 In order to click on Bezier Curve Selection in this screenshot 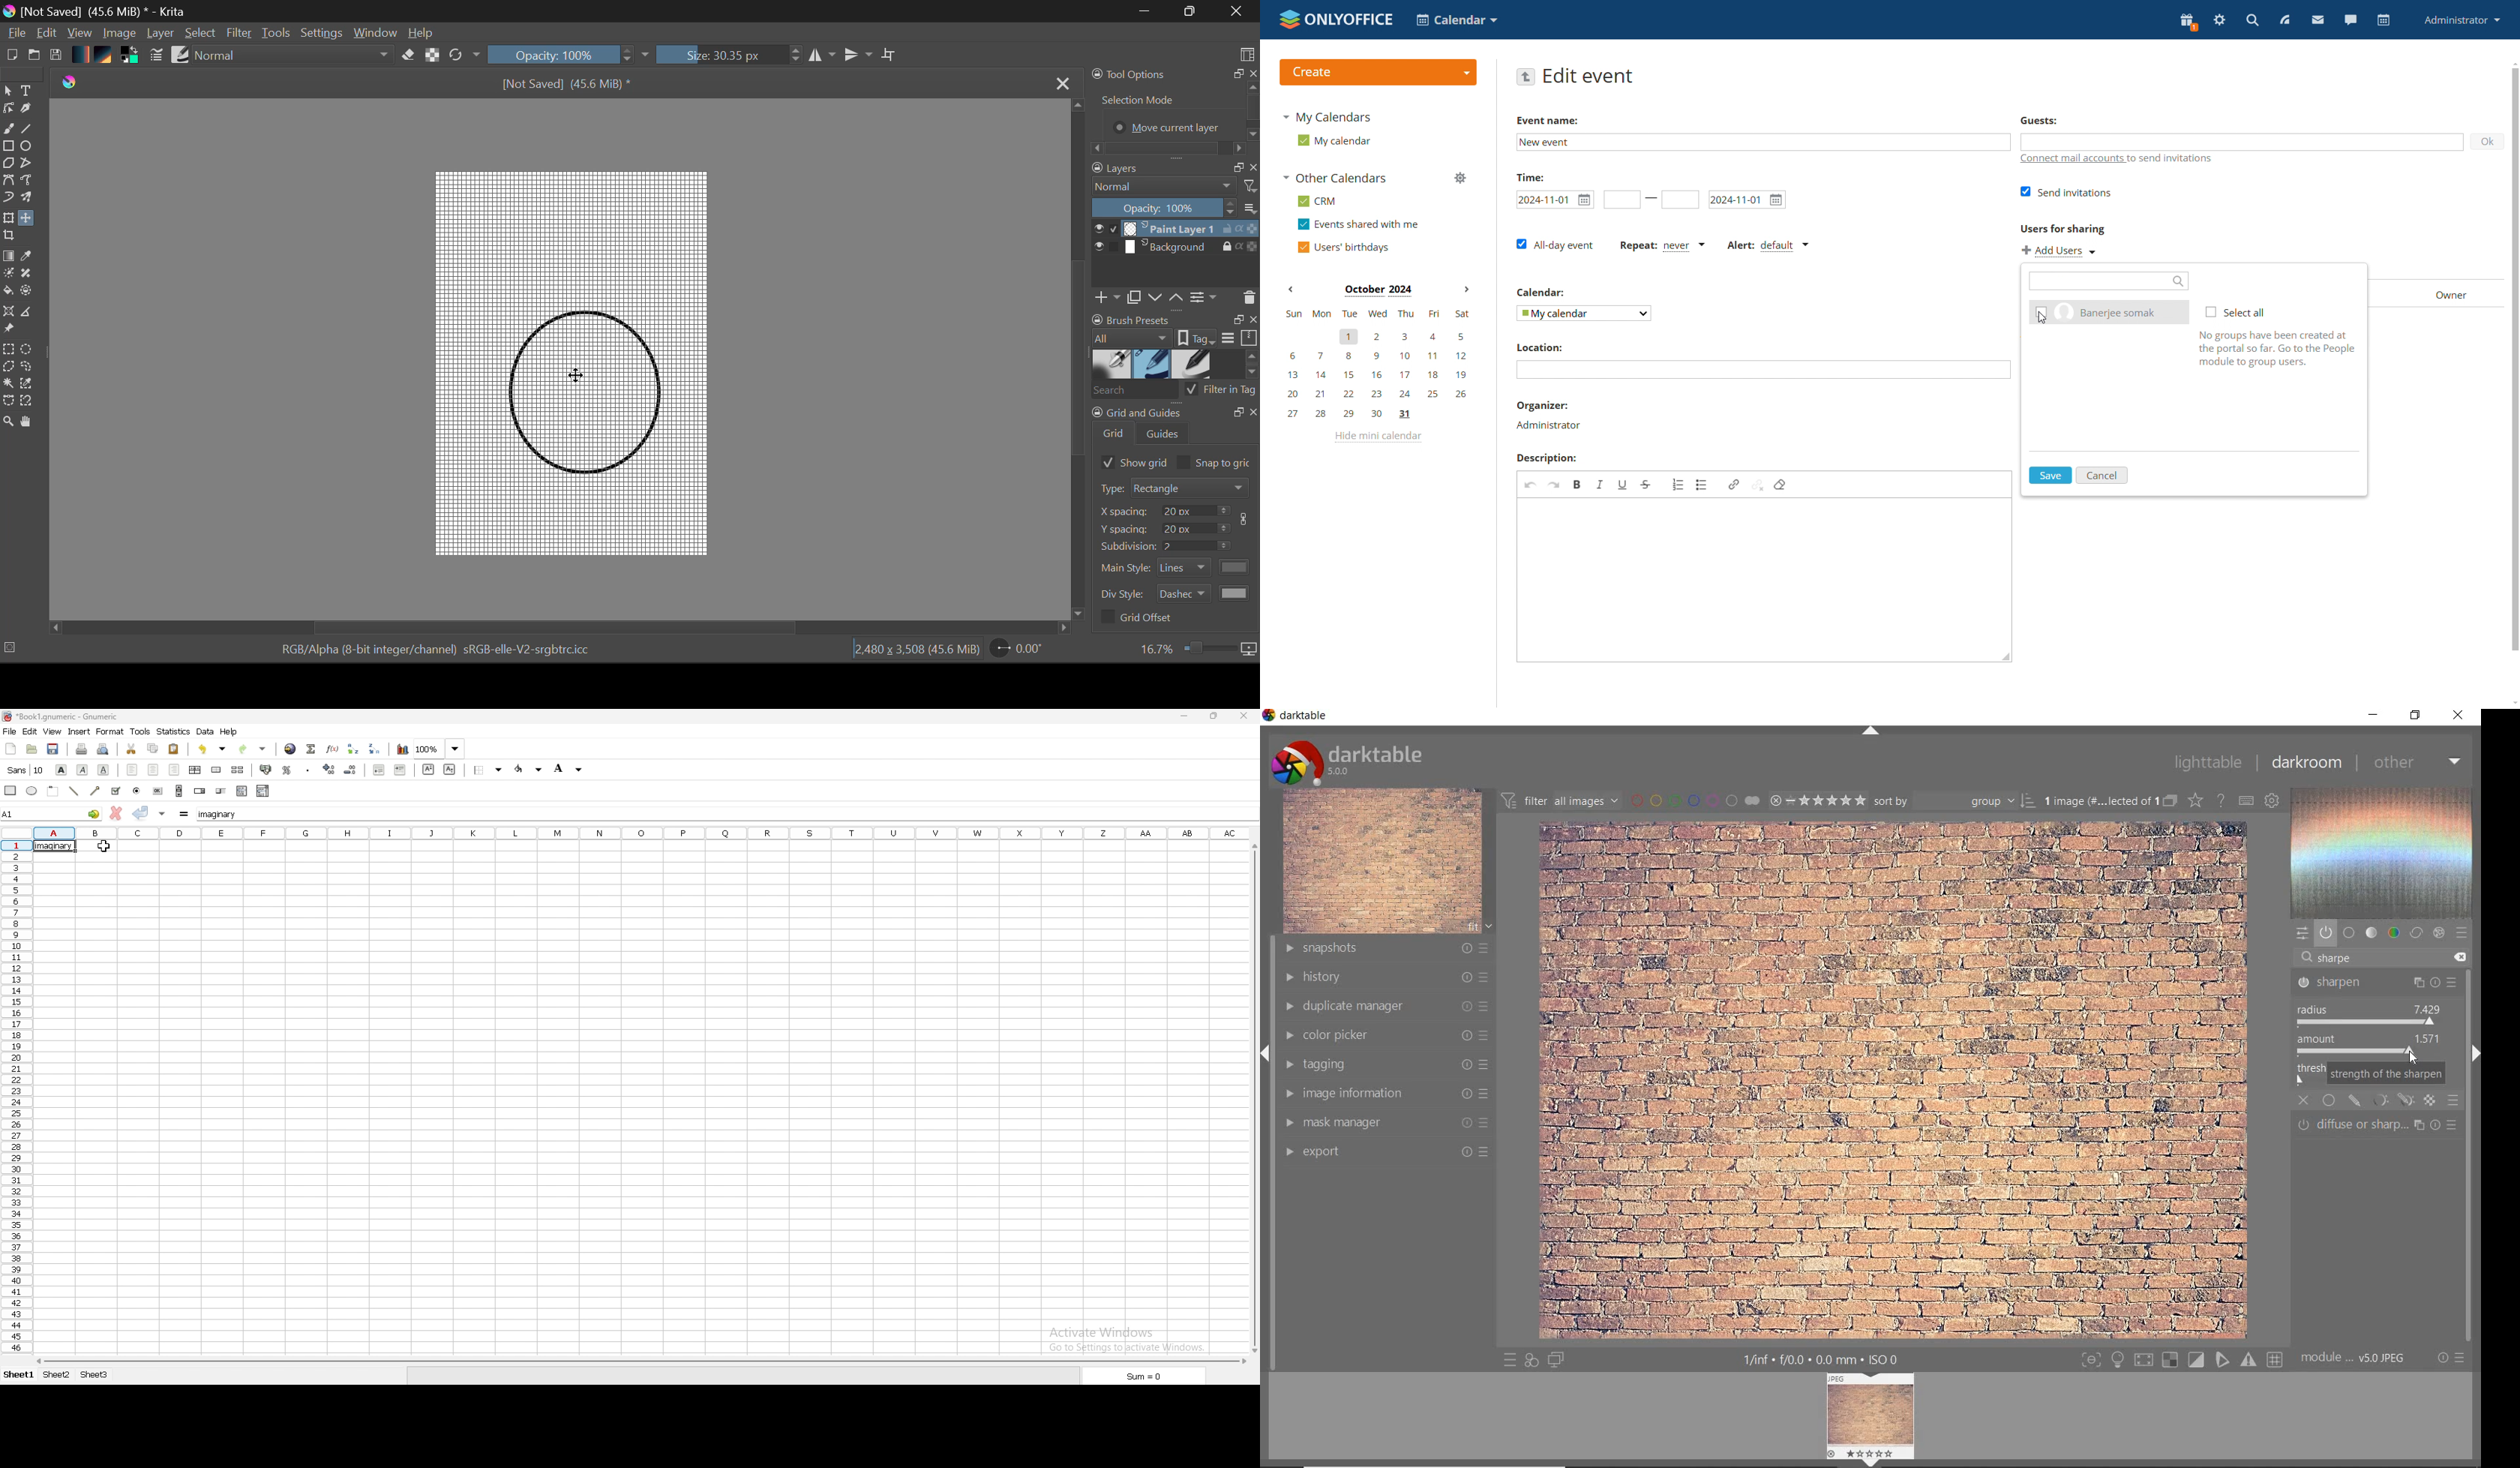, I will do `click(8, 400)`.